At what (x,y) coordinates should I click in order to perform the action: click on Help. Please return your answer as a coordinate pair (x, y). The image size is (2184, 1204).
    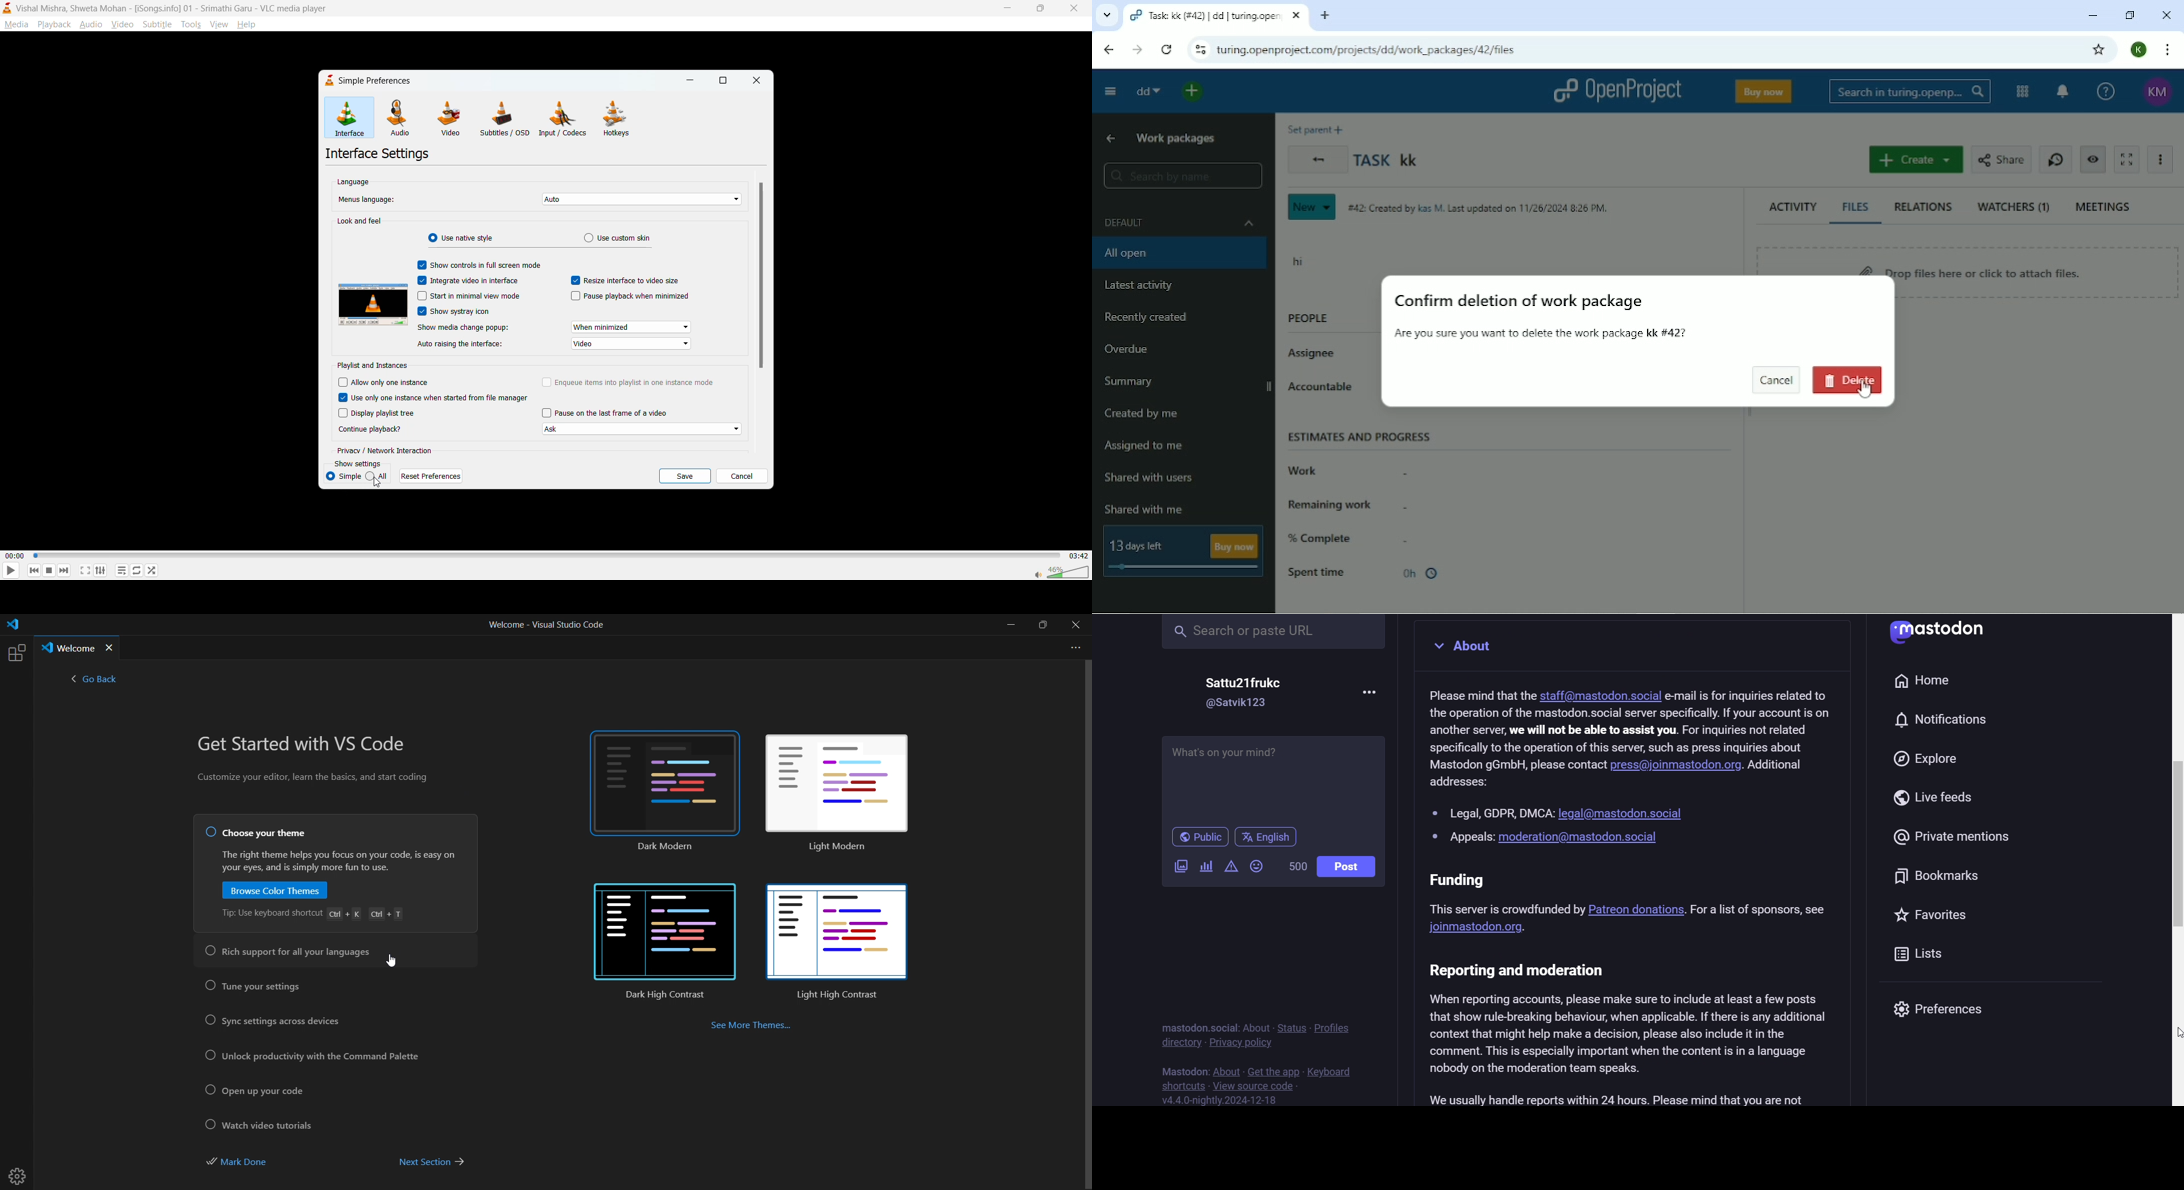
    Looking at the image, I should click on (2107, 92).